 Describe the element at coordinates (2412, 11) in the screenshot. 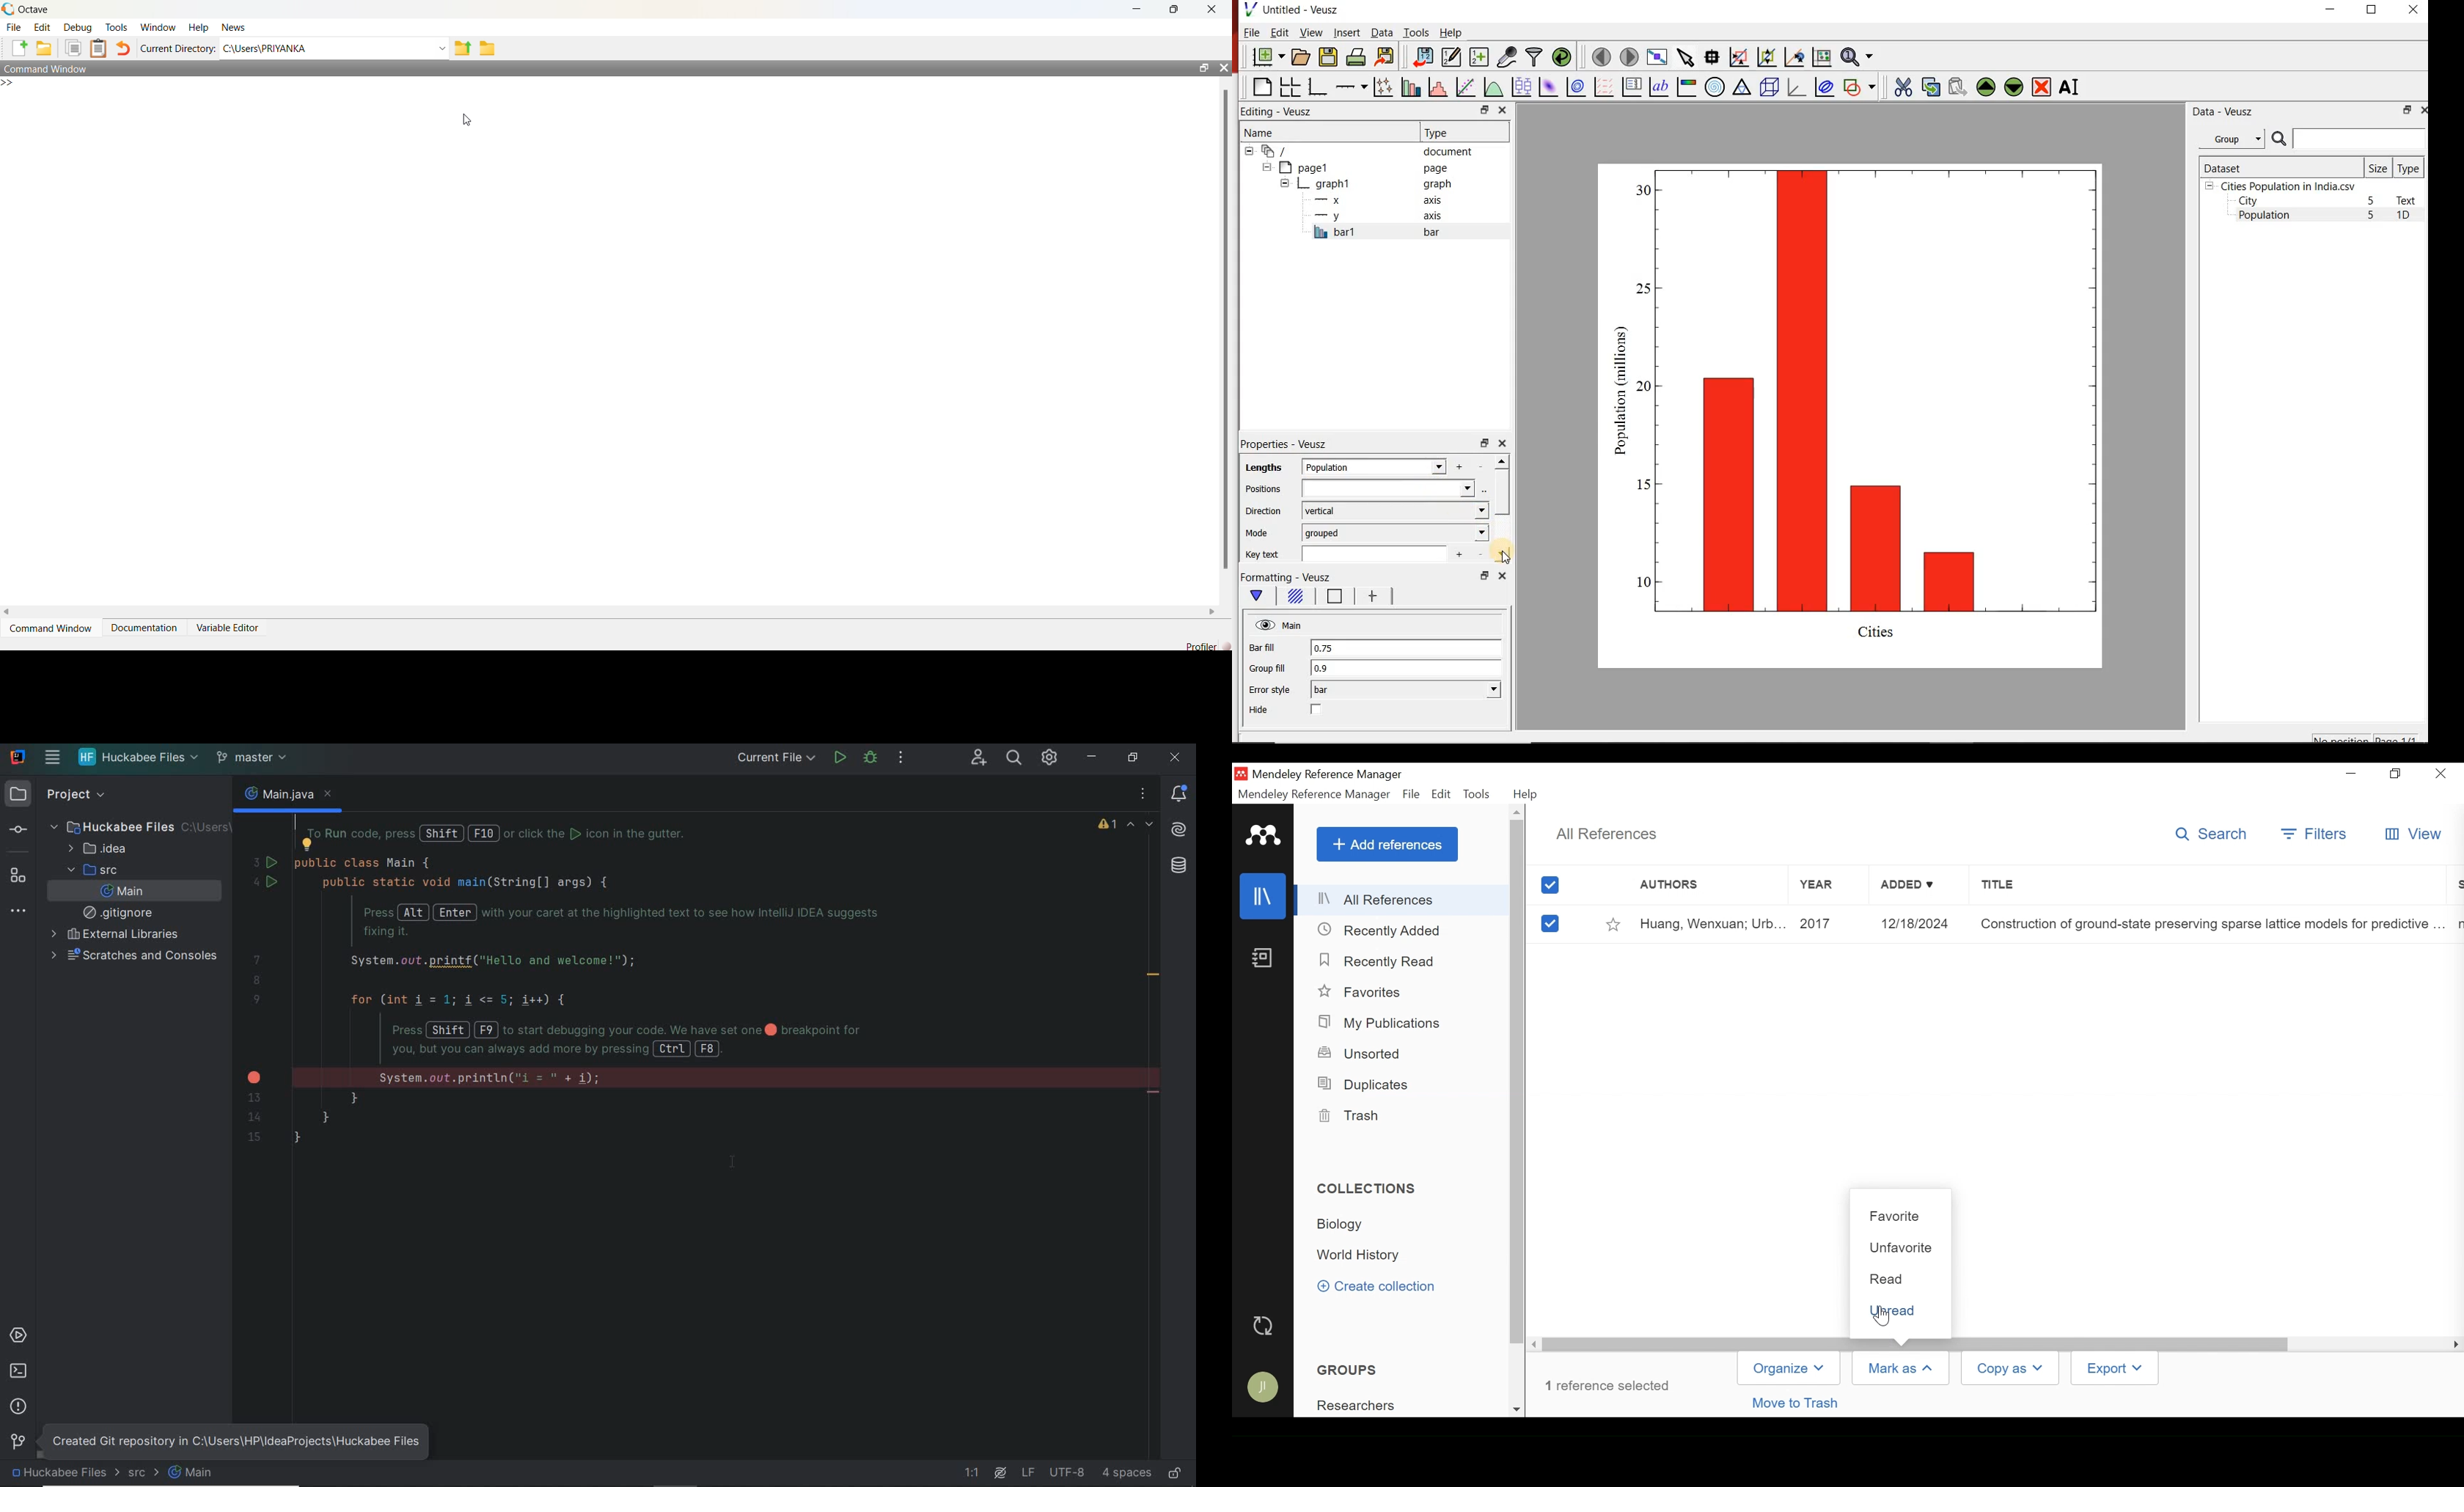

I see `CLOSE` at that location.